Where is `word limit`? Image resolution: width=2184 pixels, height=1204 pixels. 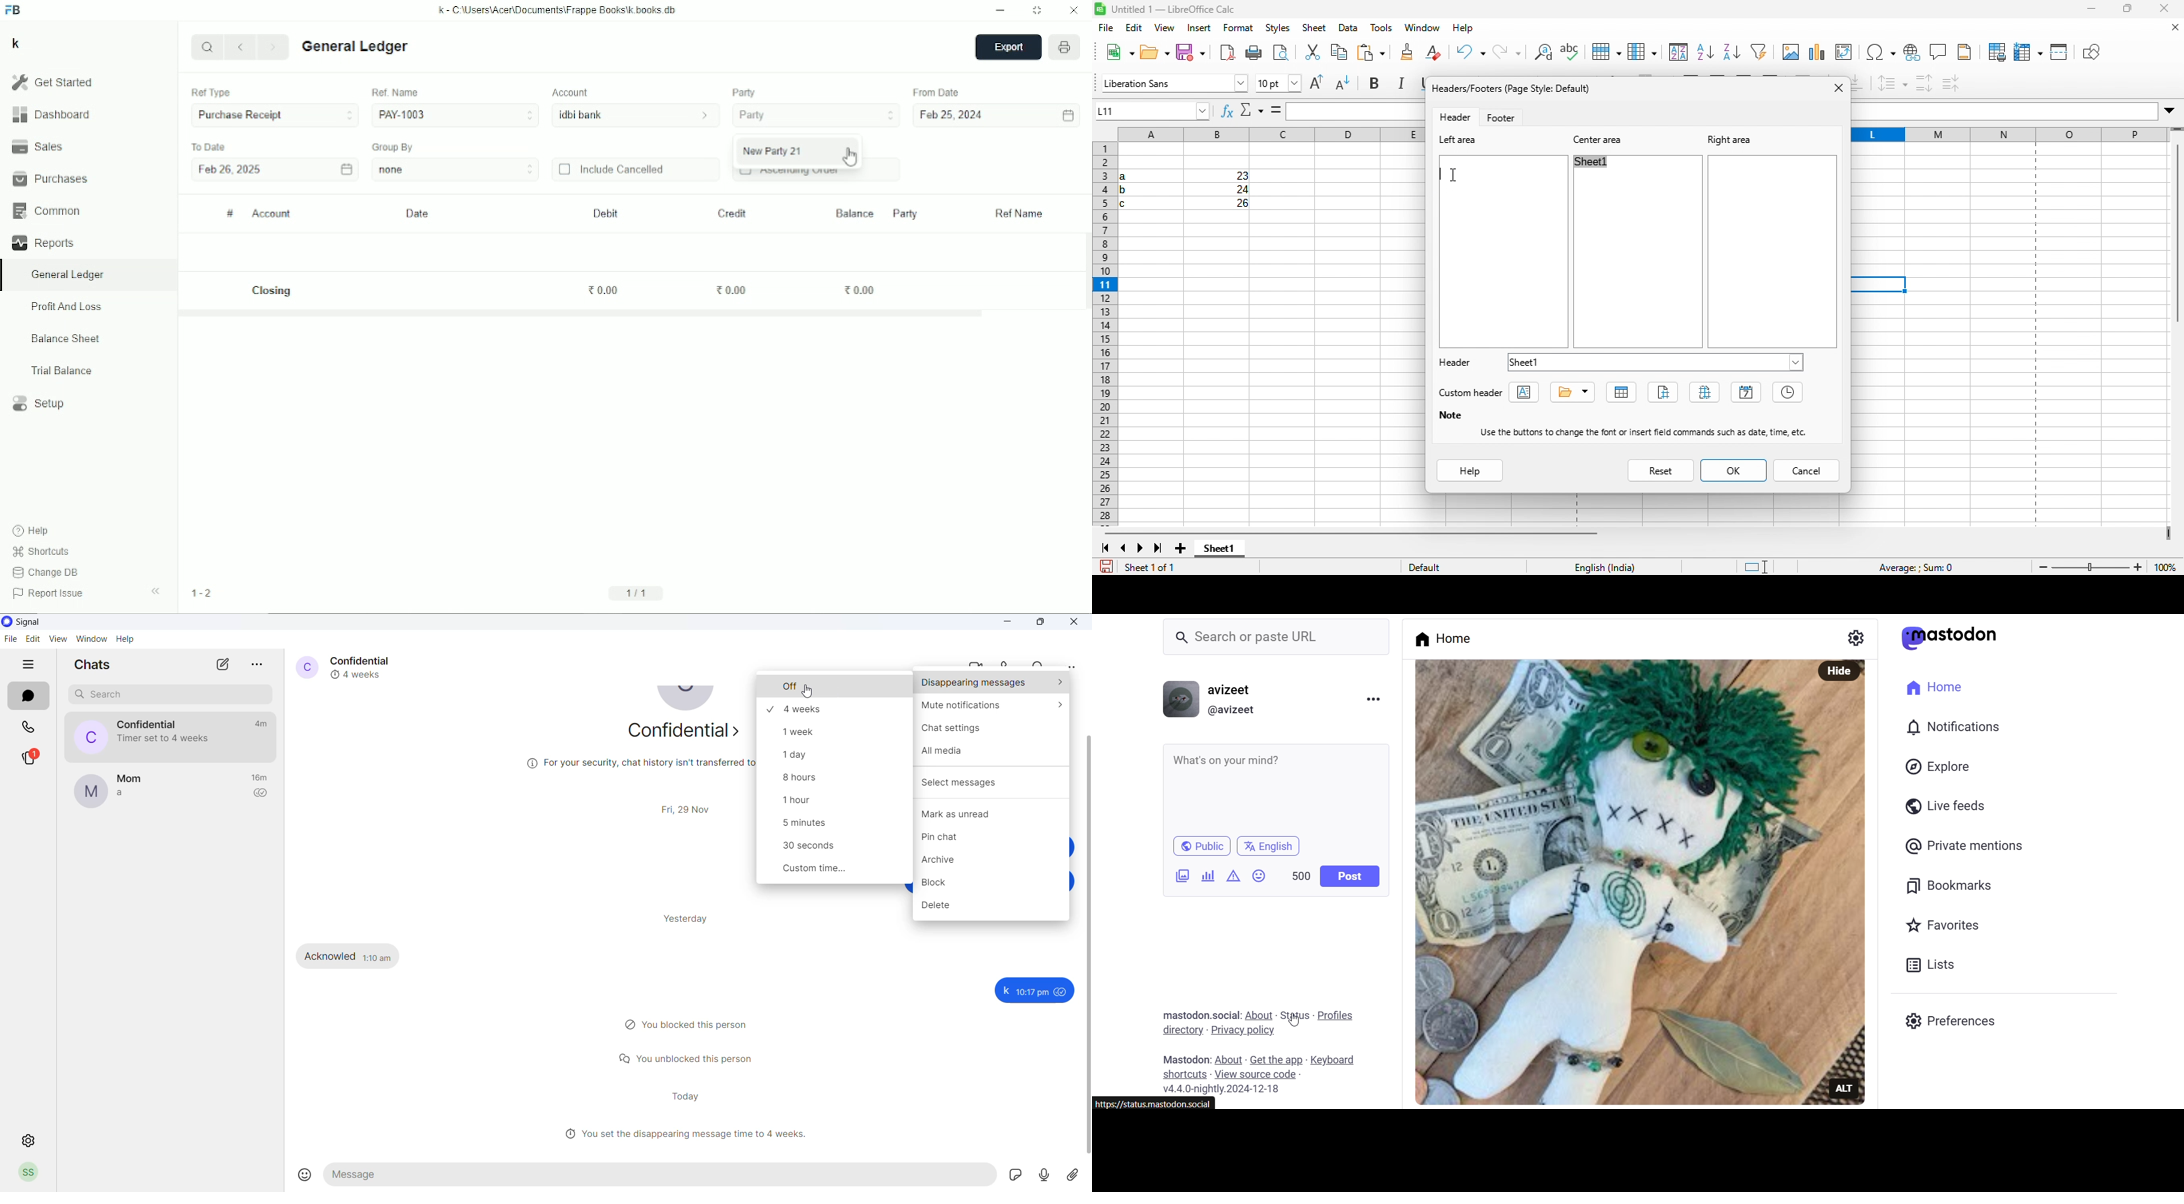 word limit is located at coordinates (1299, 873).